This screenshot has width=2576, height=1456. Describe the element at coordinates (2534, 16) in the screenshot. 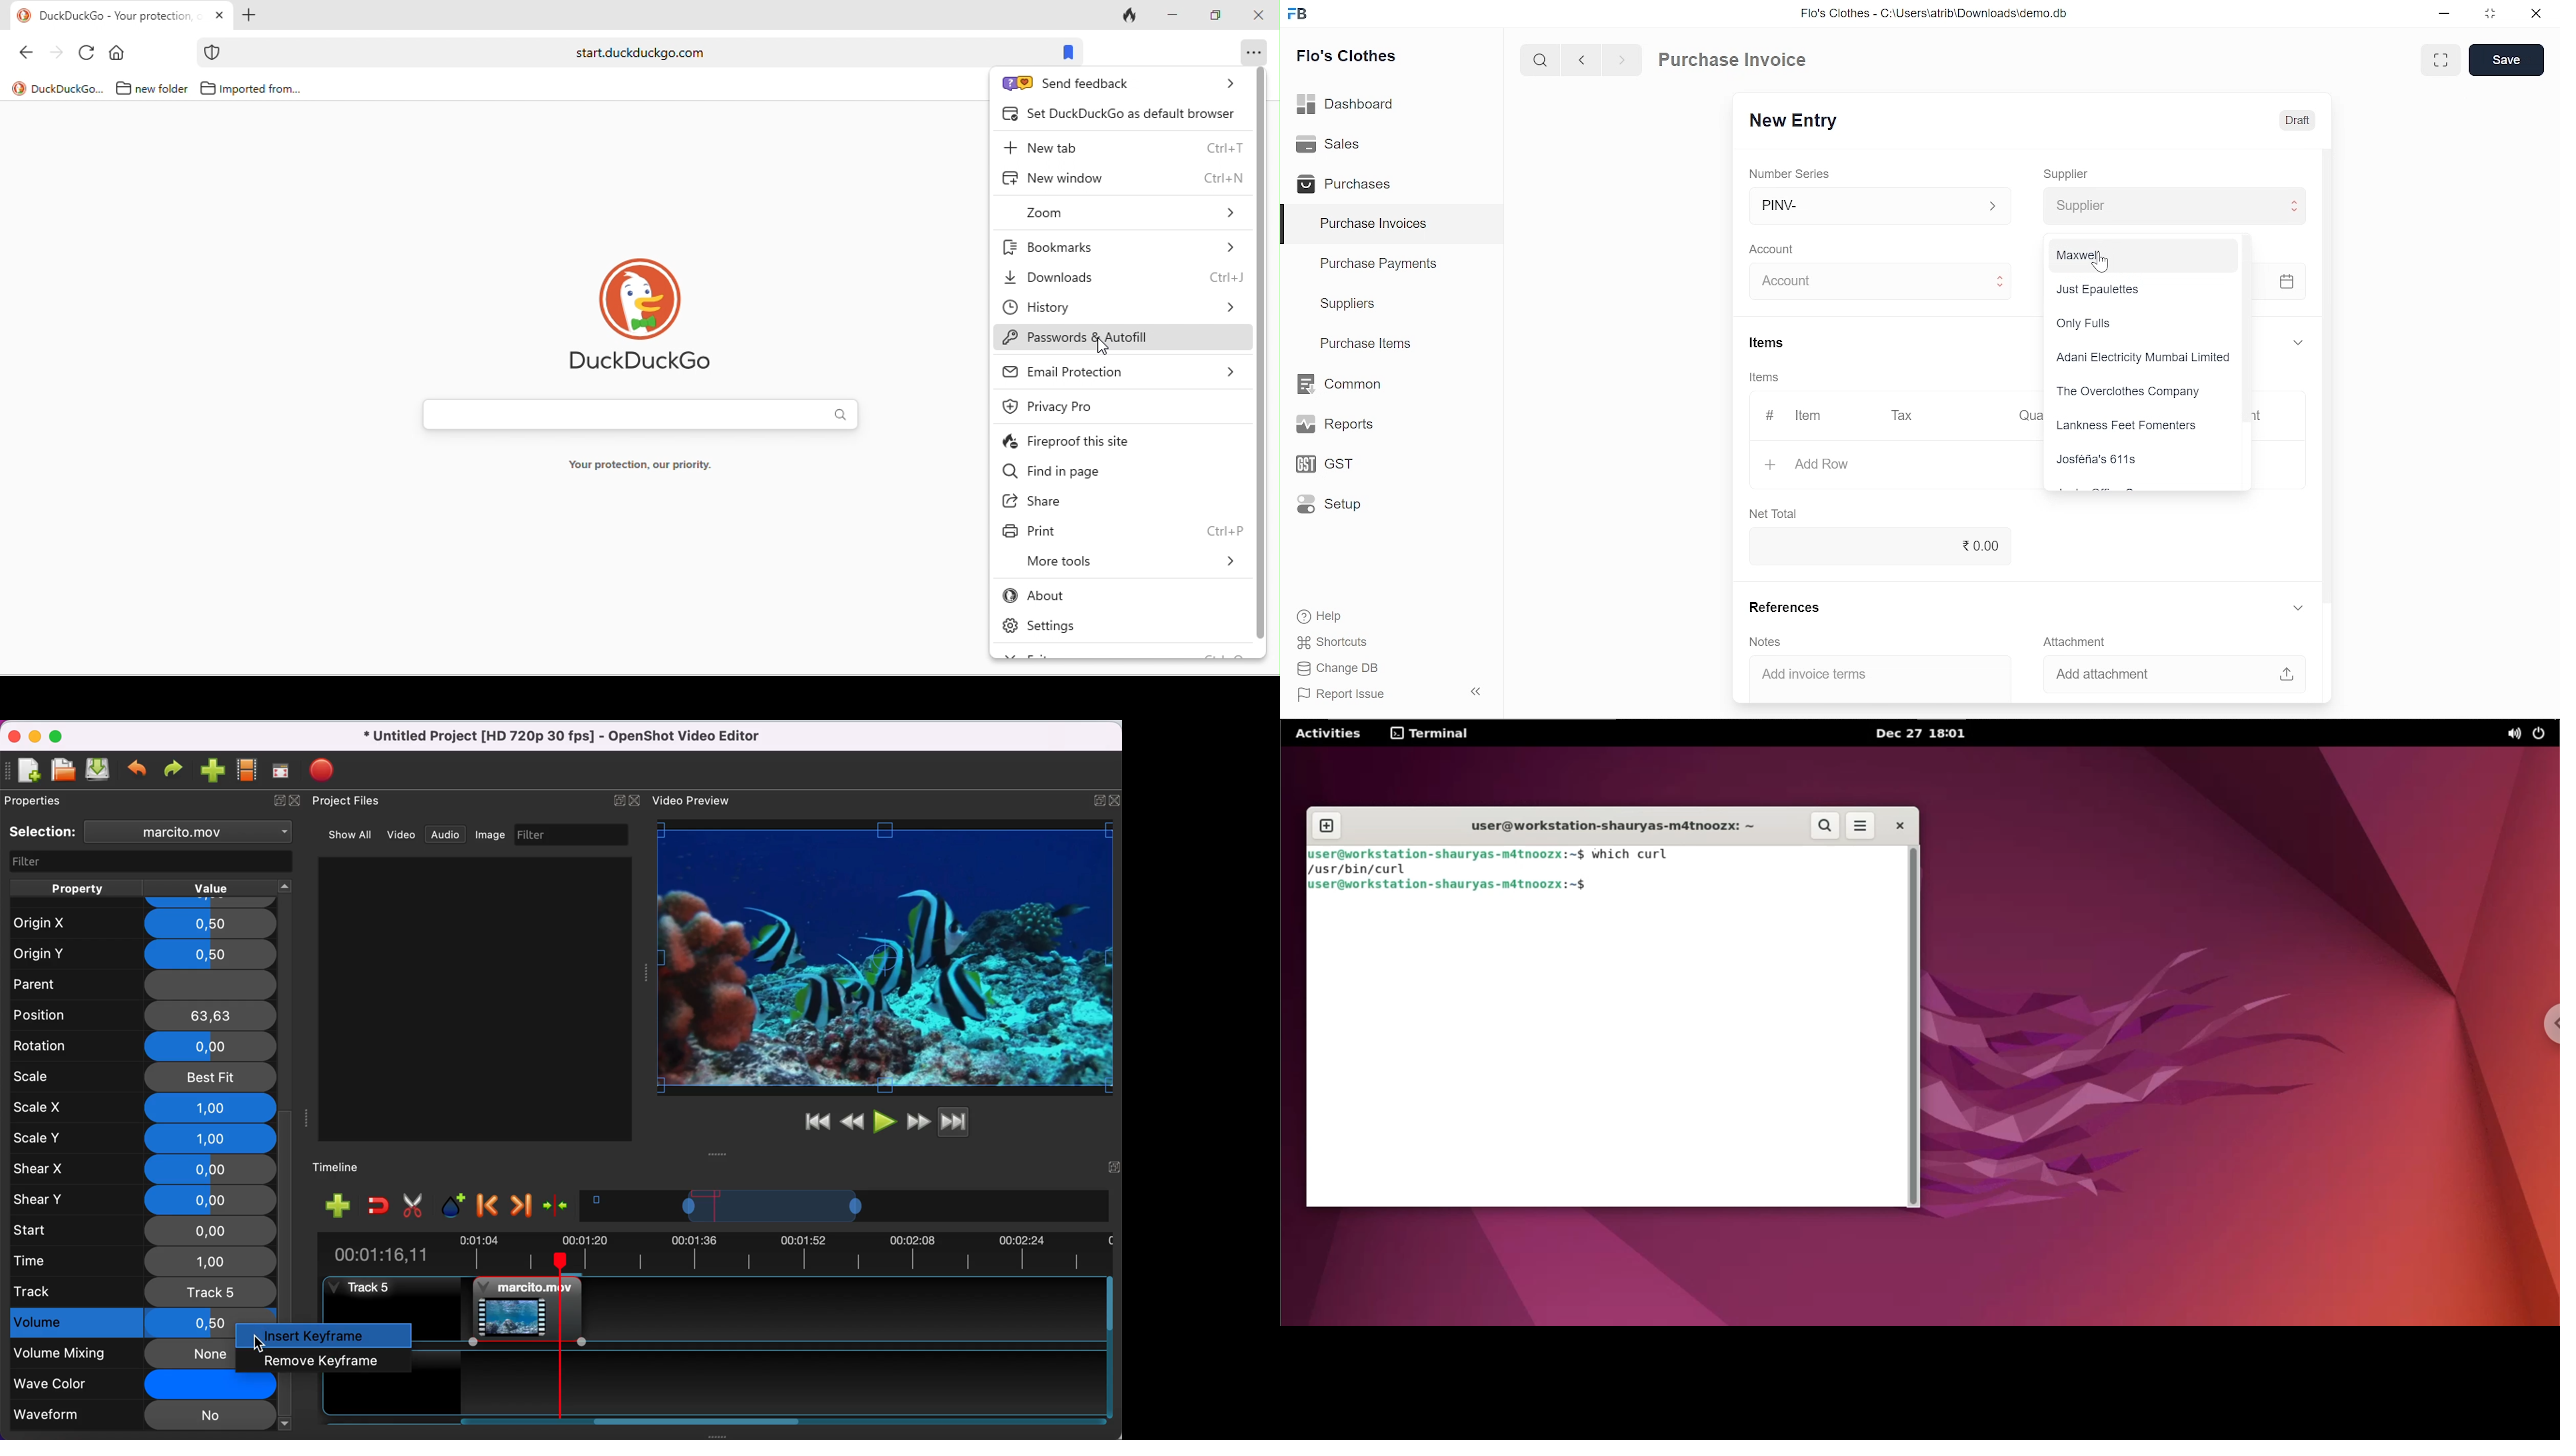

I see `close` at that location.